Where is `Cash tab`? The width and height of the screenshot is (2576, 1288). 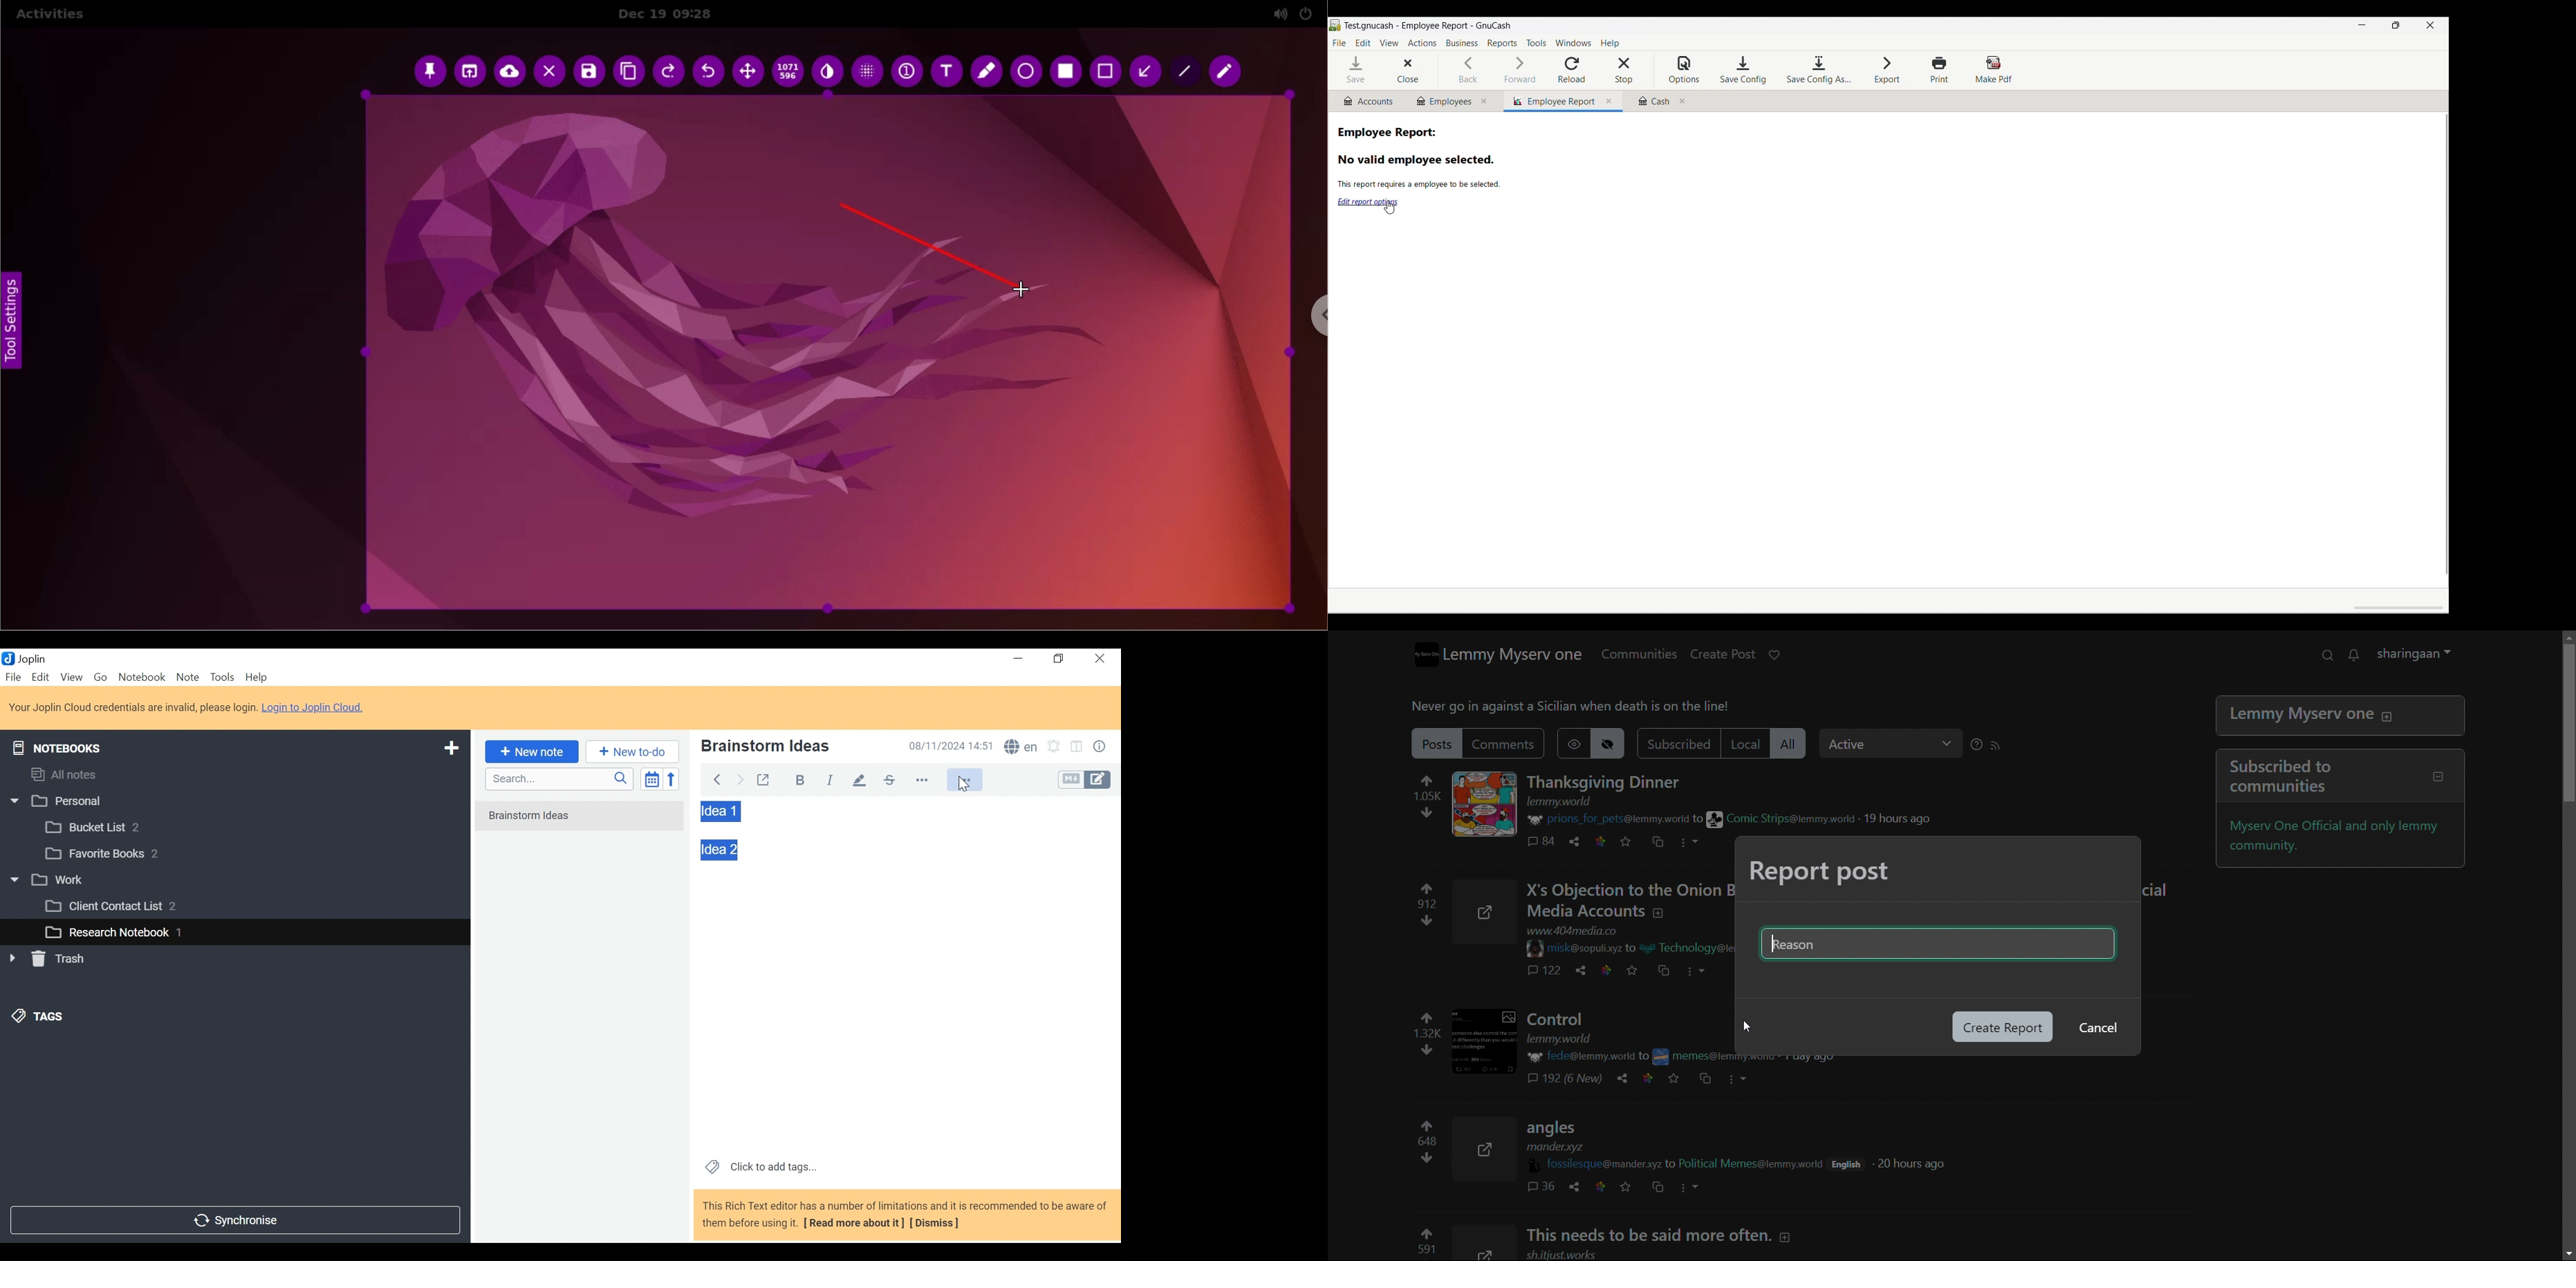
Cash tab is located at coordinates (1657, 101).